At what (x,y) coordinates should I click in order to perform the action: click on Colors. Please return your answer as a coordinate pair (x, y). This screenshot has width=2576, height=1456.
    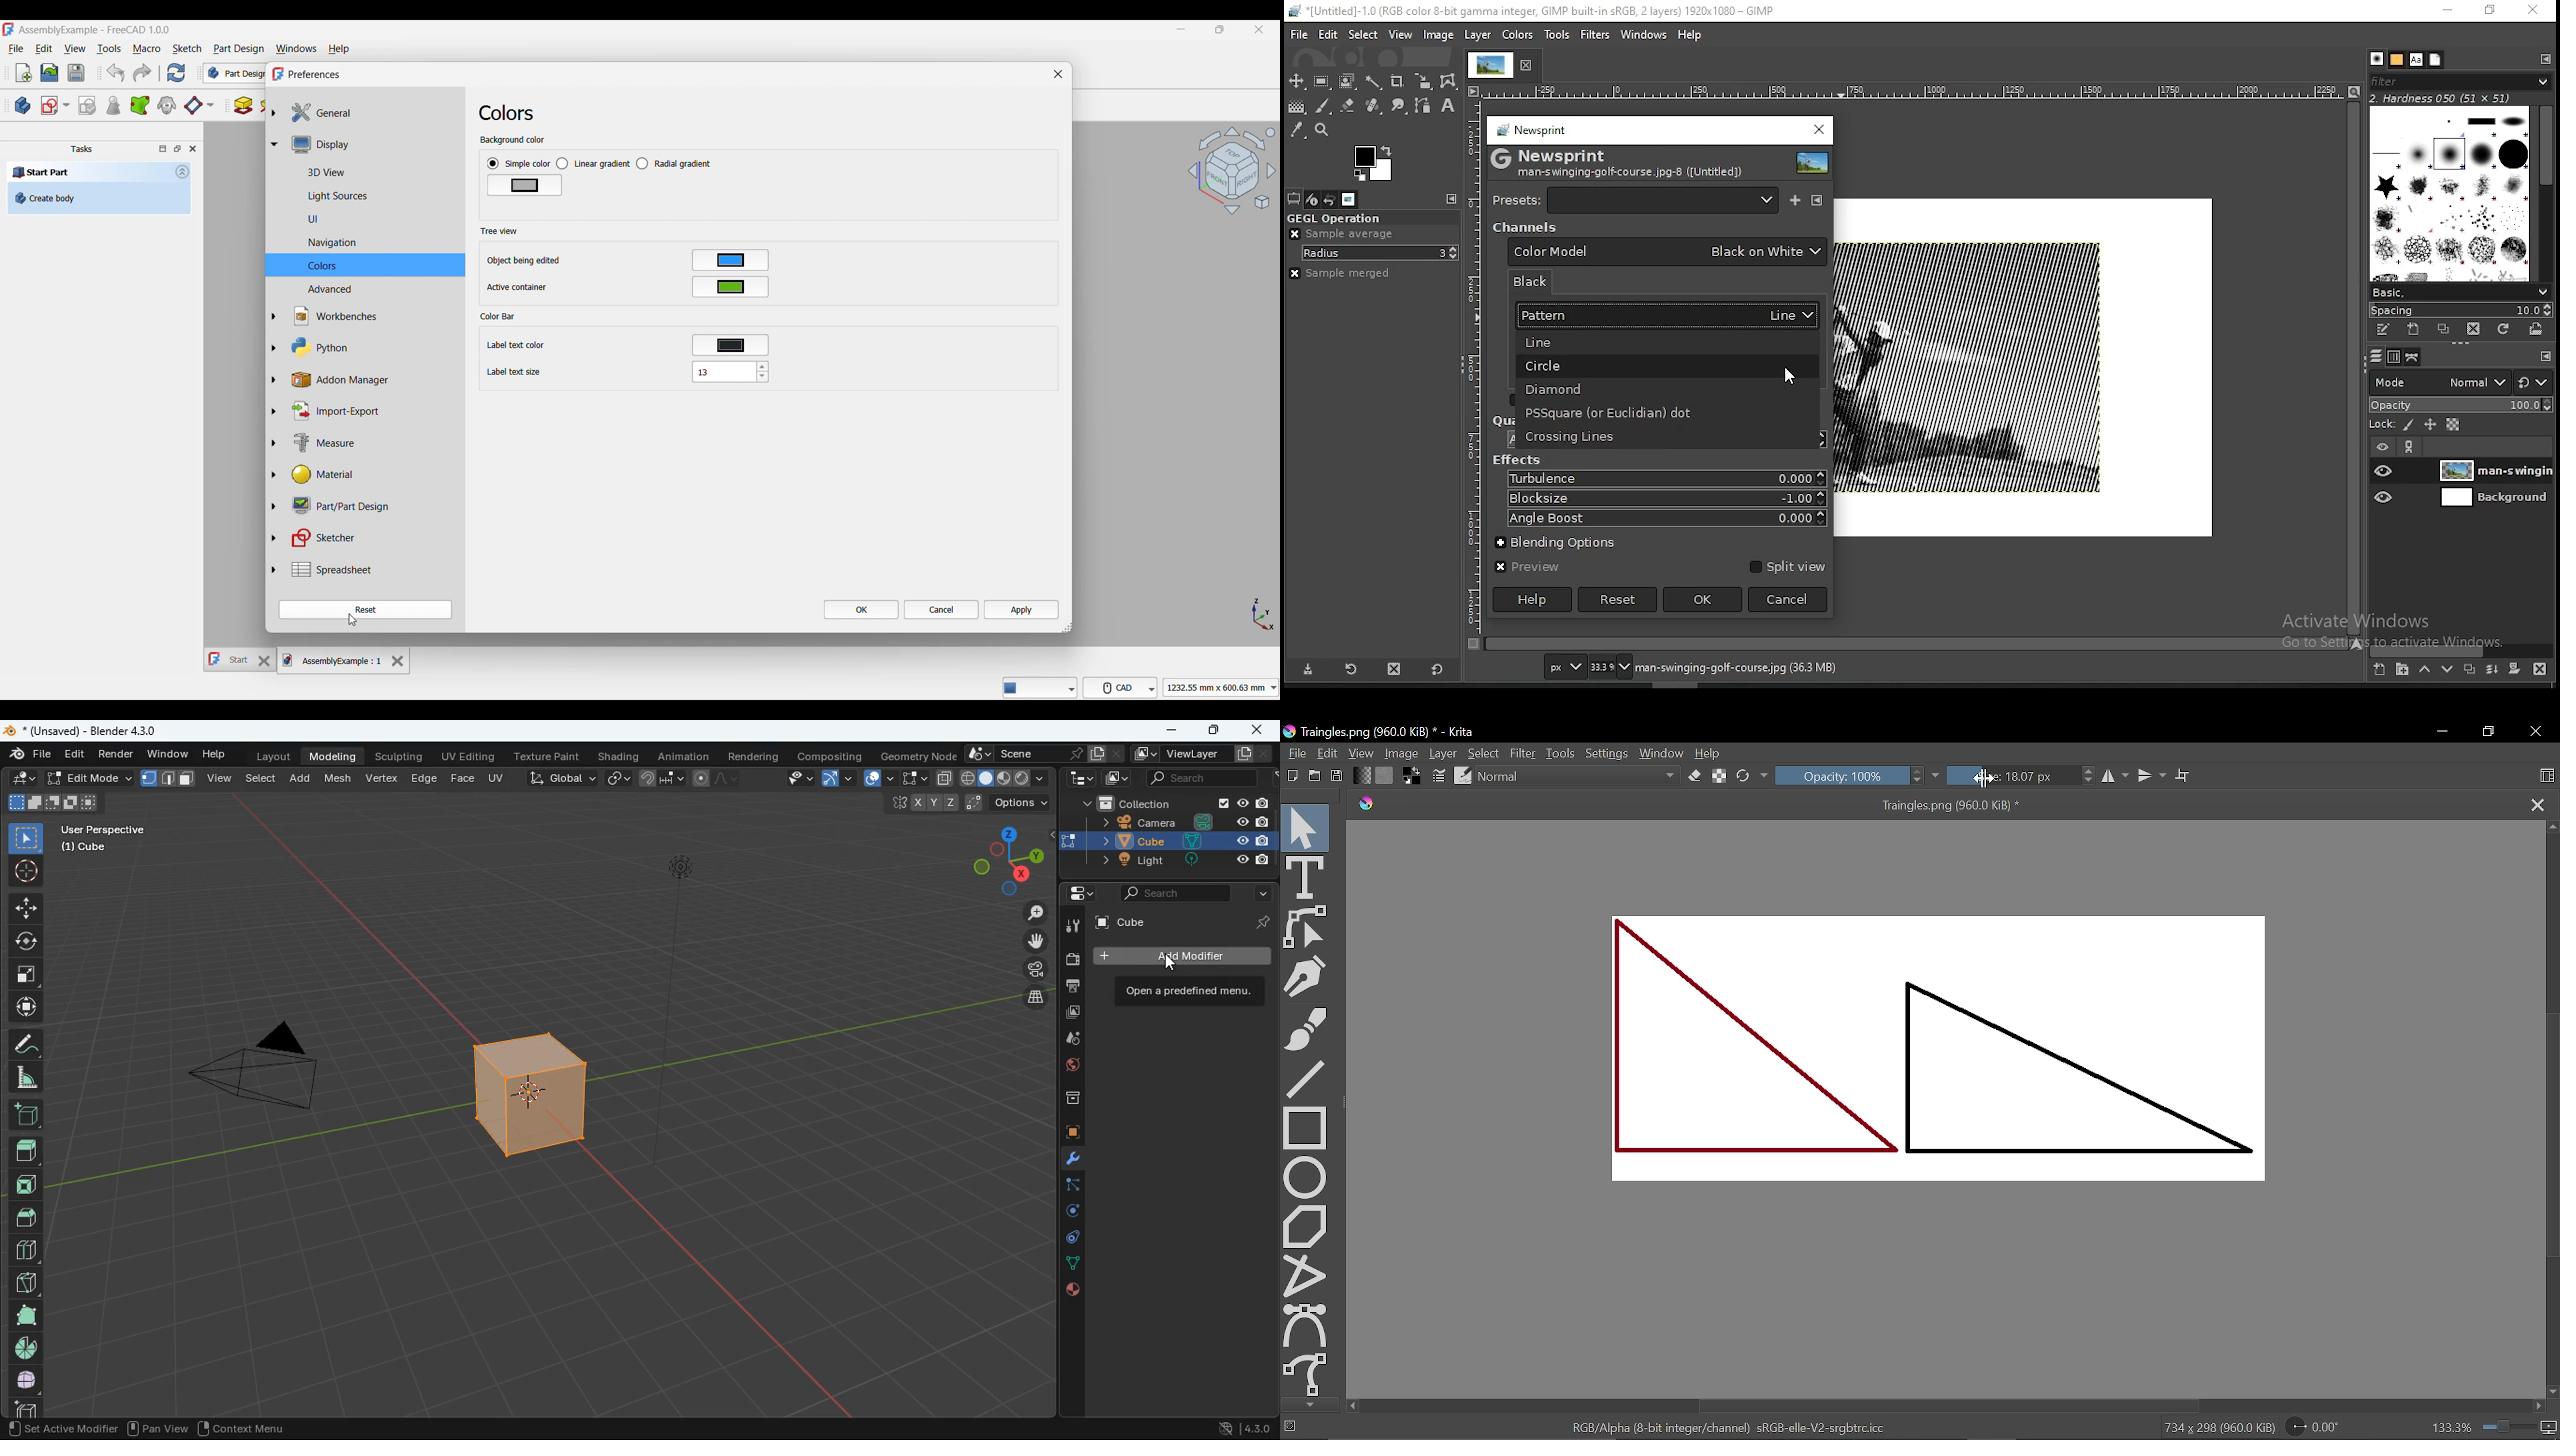
    Looking at the image, I should click on (512, 113).